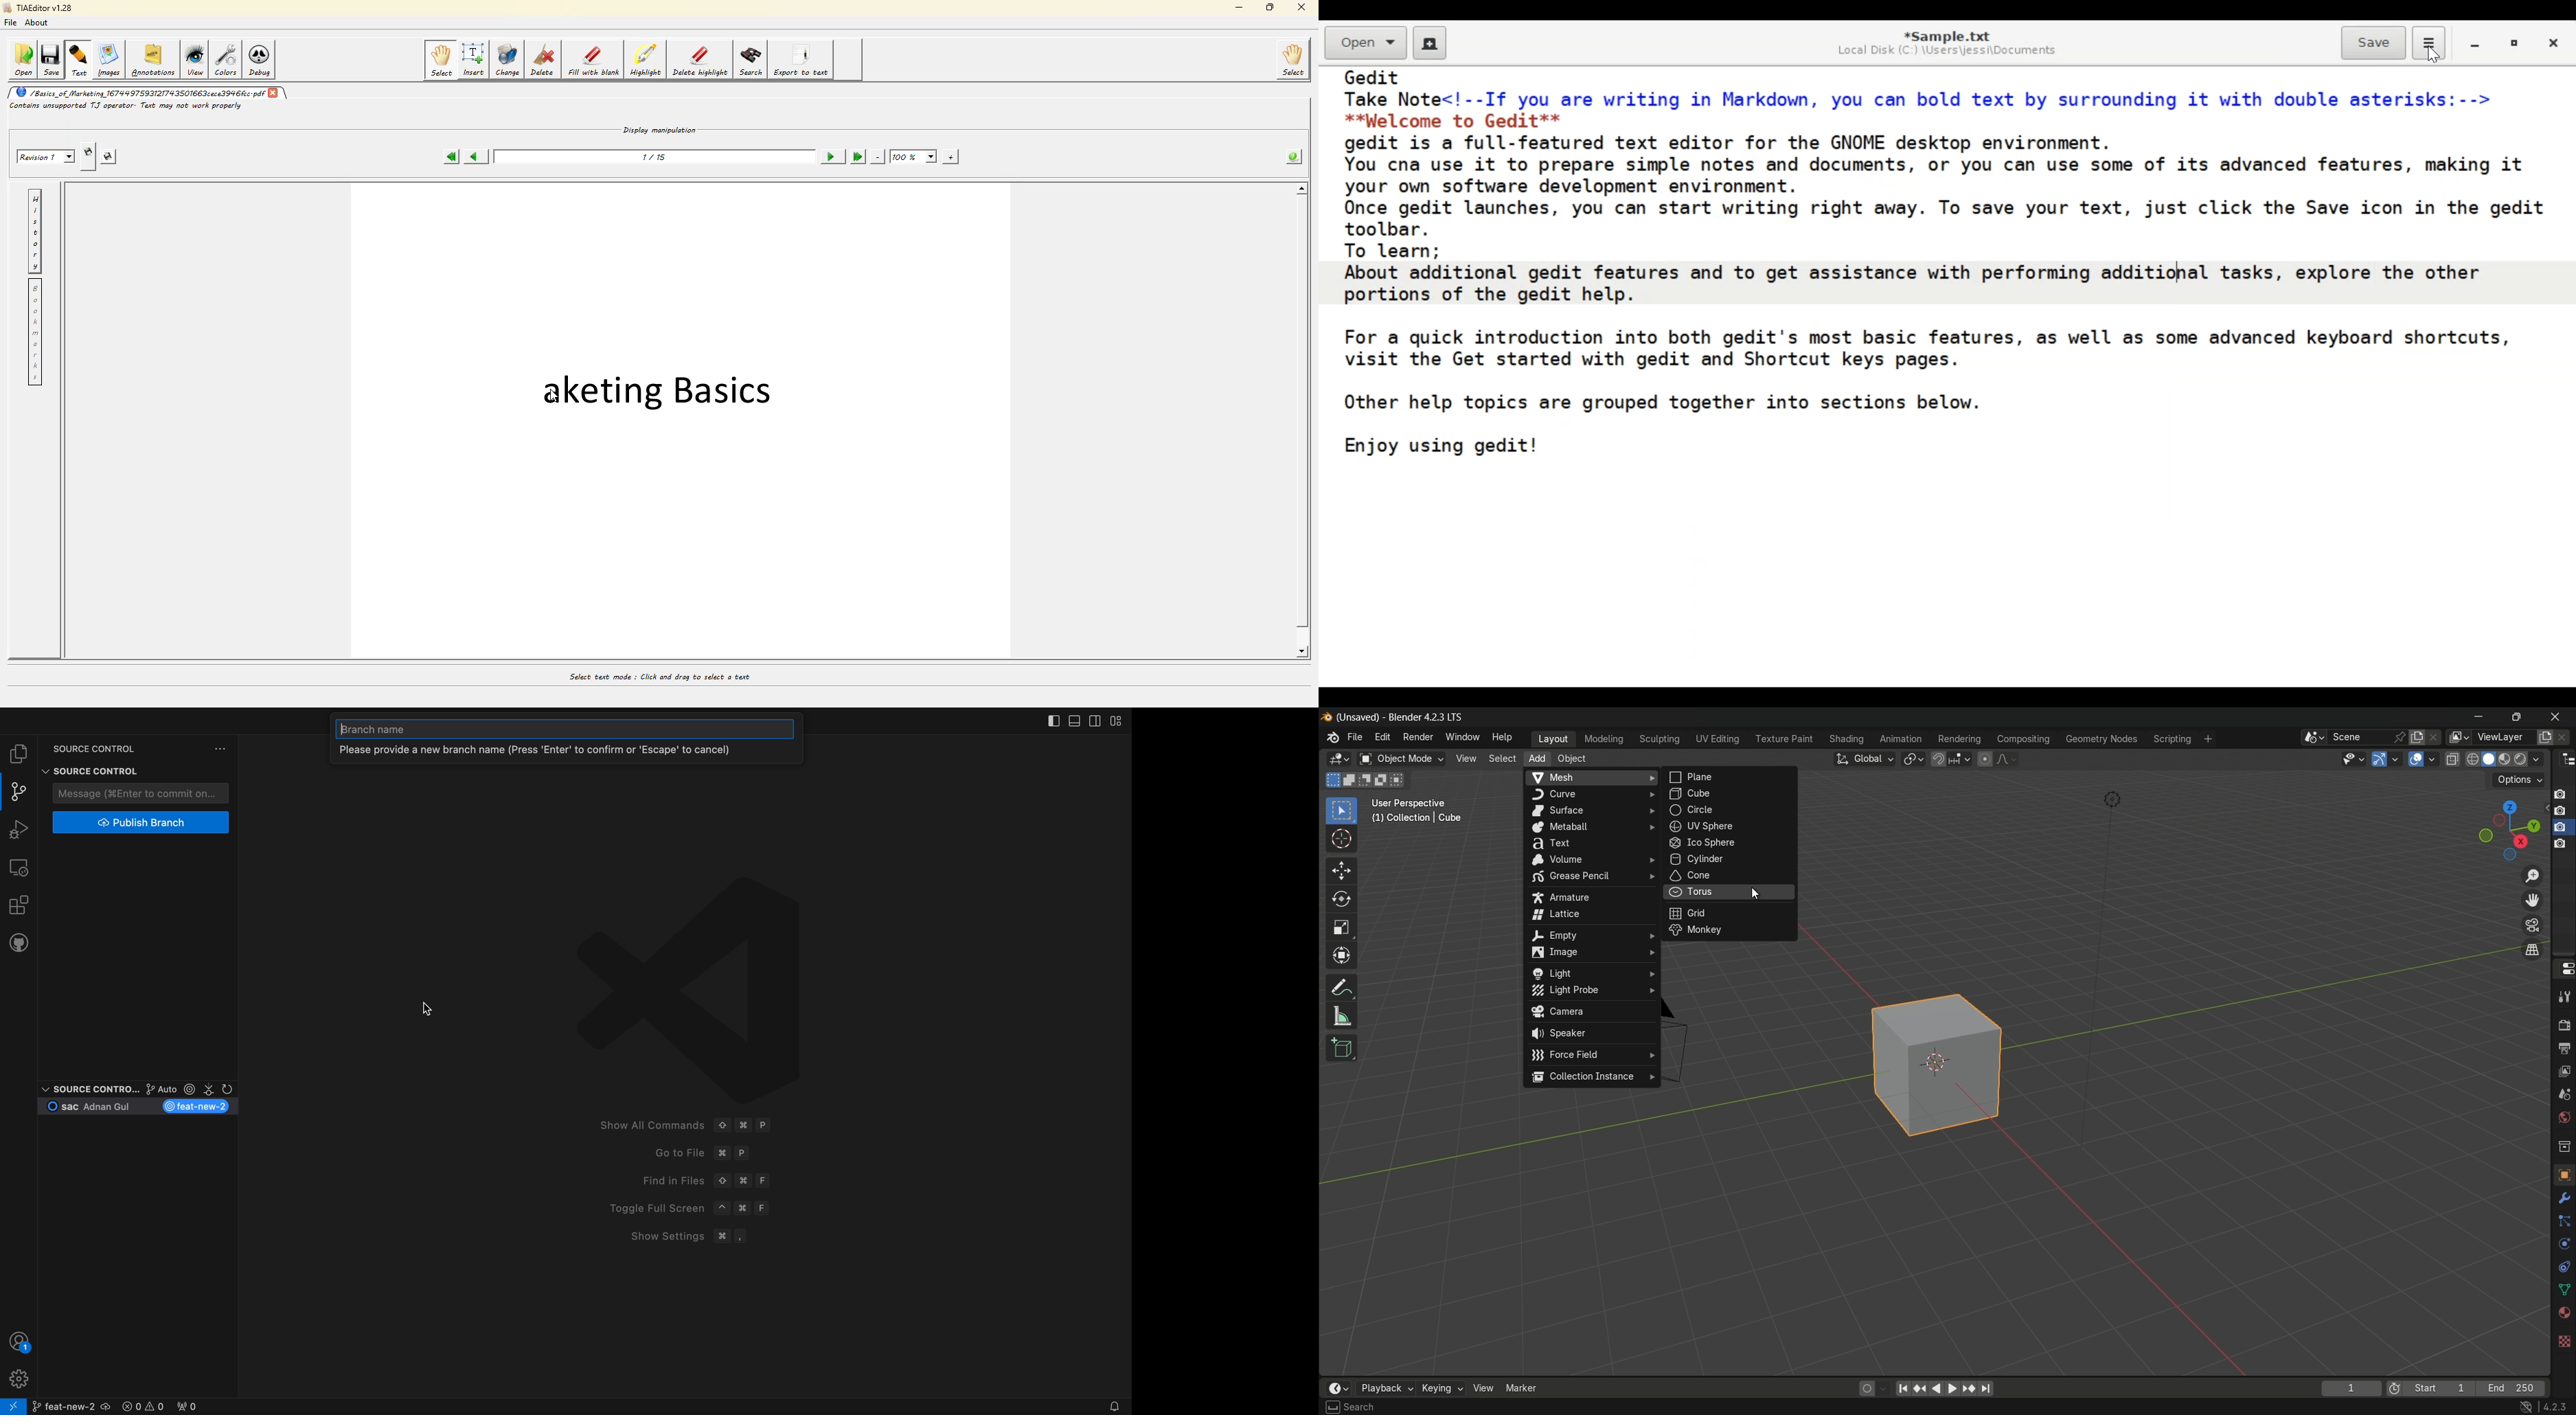 The width and height of the screenshot is (2576, 1428). What do you see at coordinates (2562, 1198) in the screenshot?
I see `modifier` at bounding box center [2562, 1198].